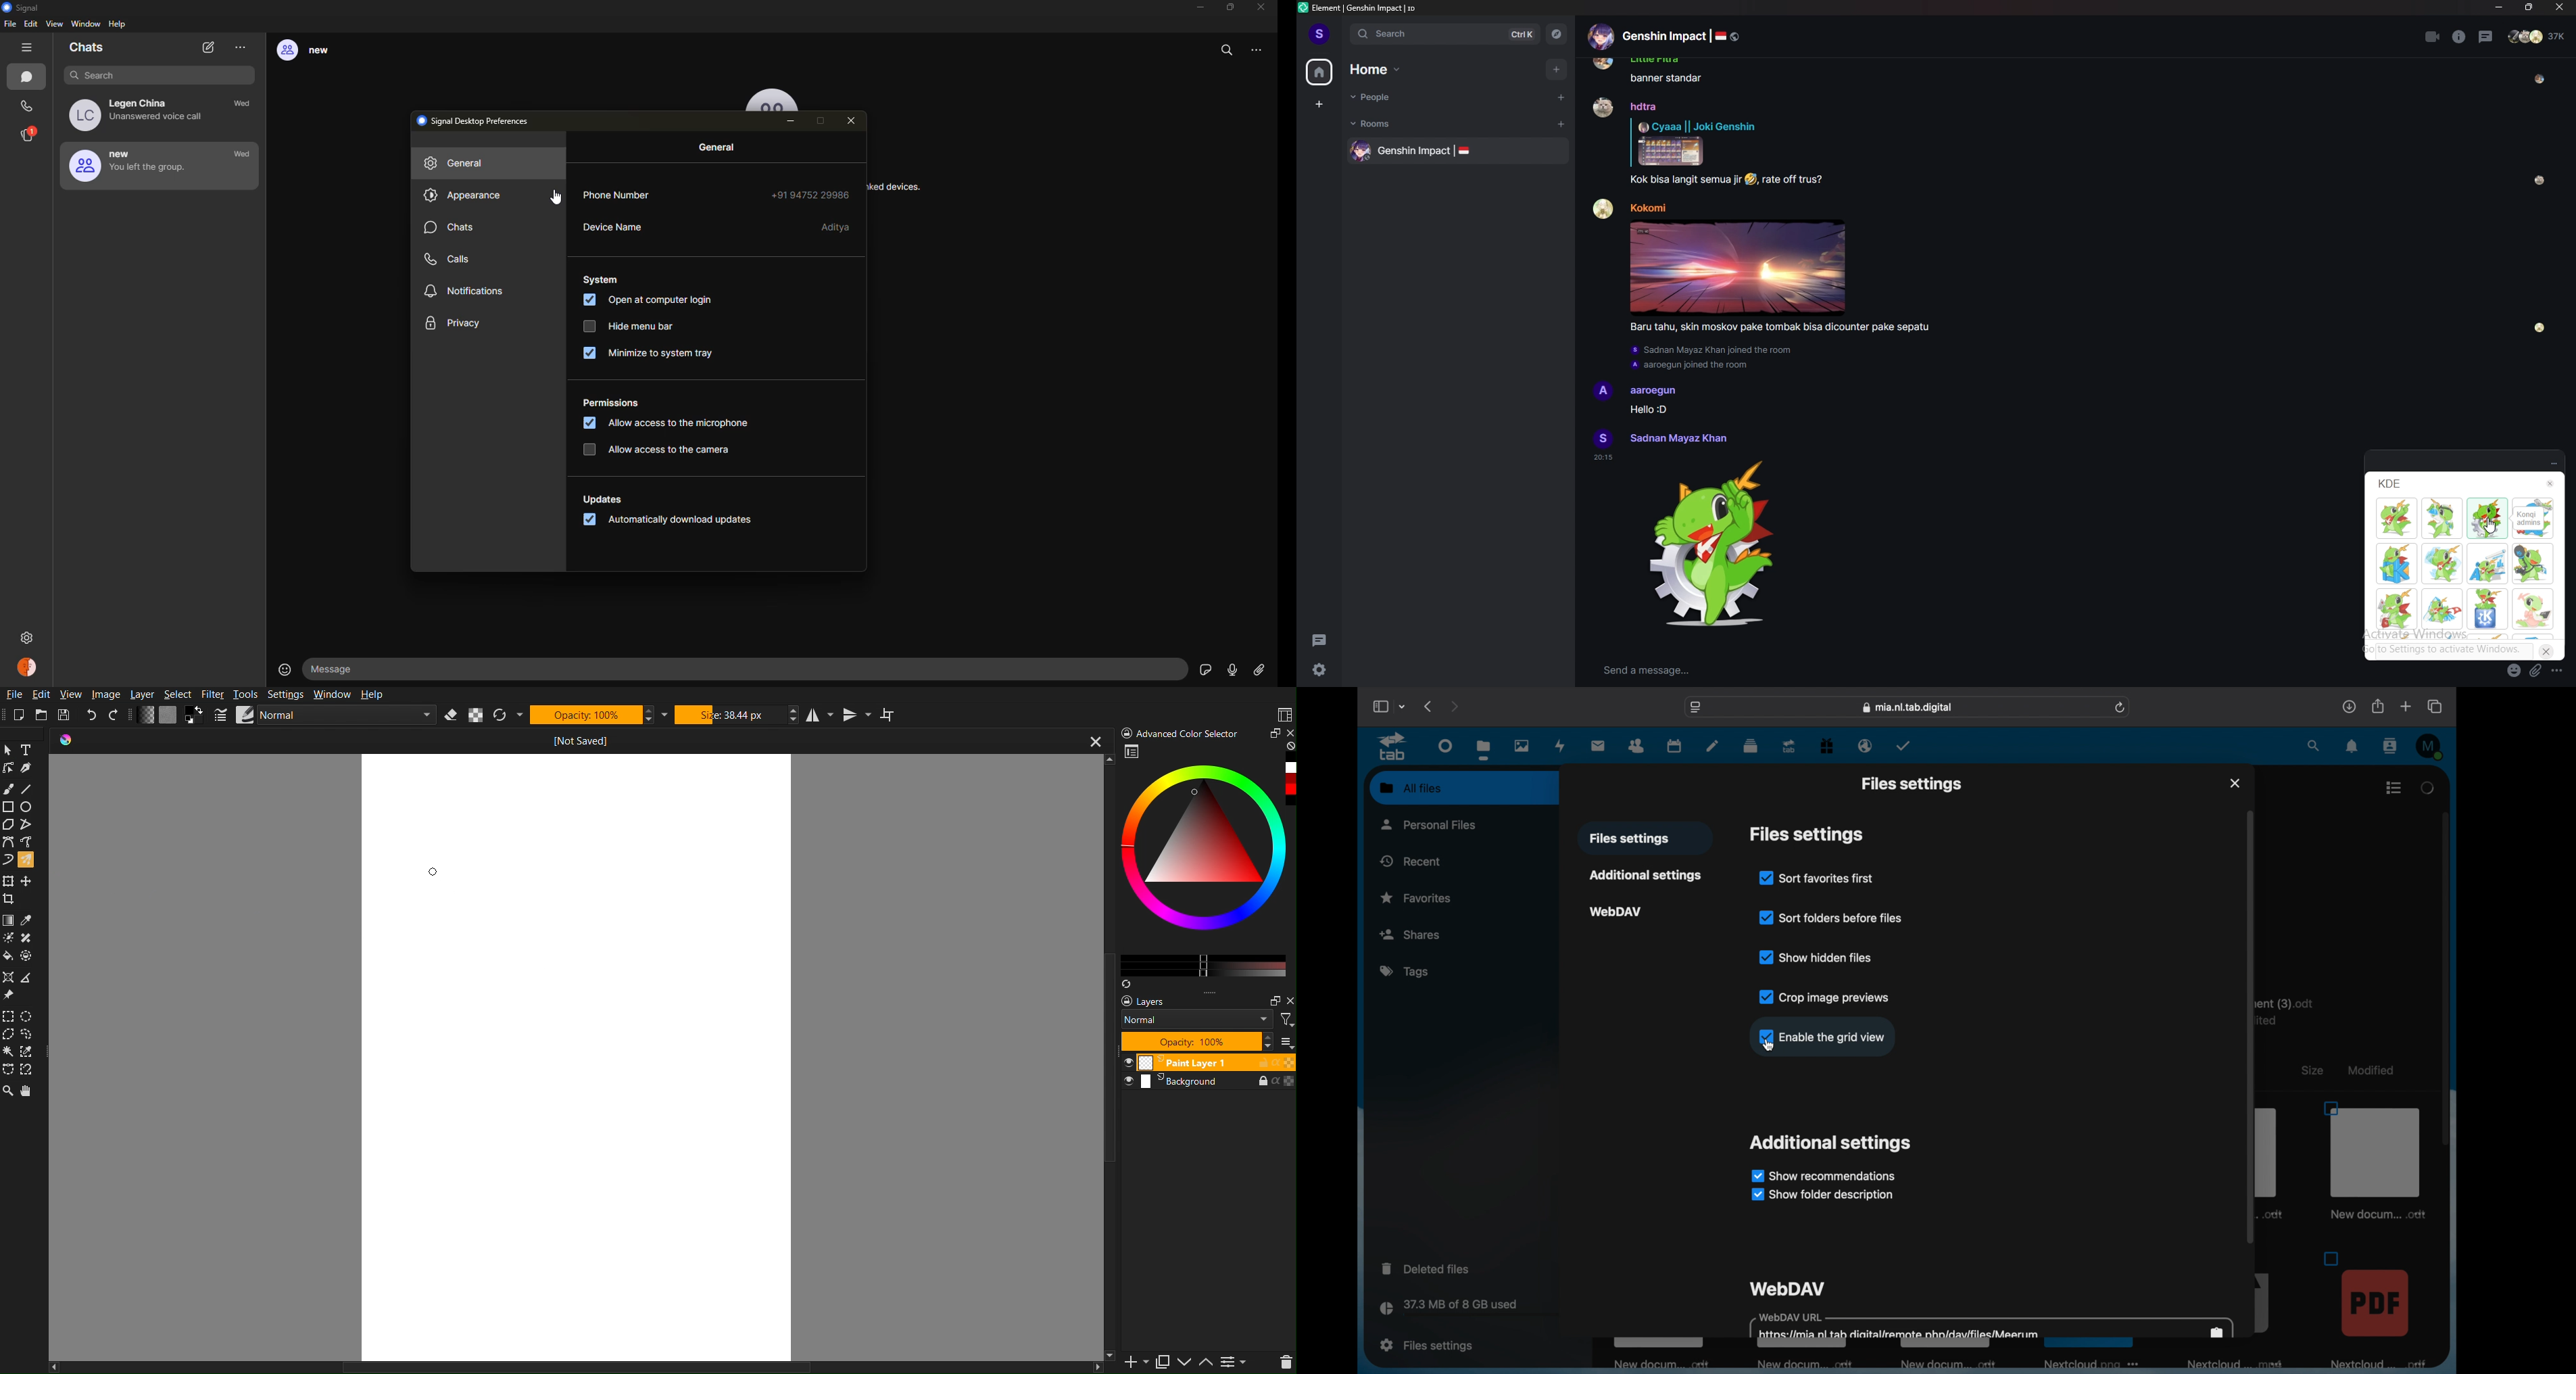 This screenshot has width=2576, height=1400. What do you see at coordinates (9, 995) in the screenshot?
I see `Reference Images Tool` at bounding box center [9, 995].